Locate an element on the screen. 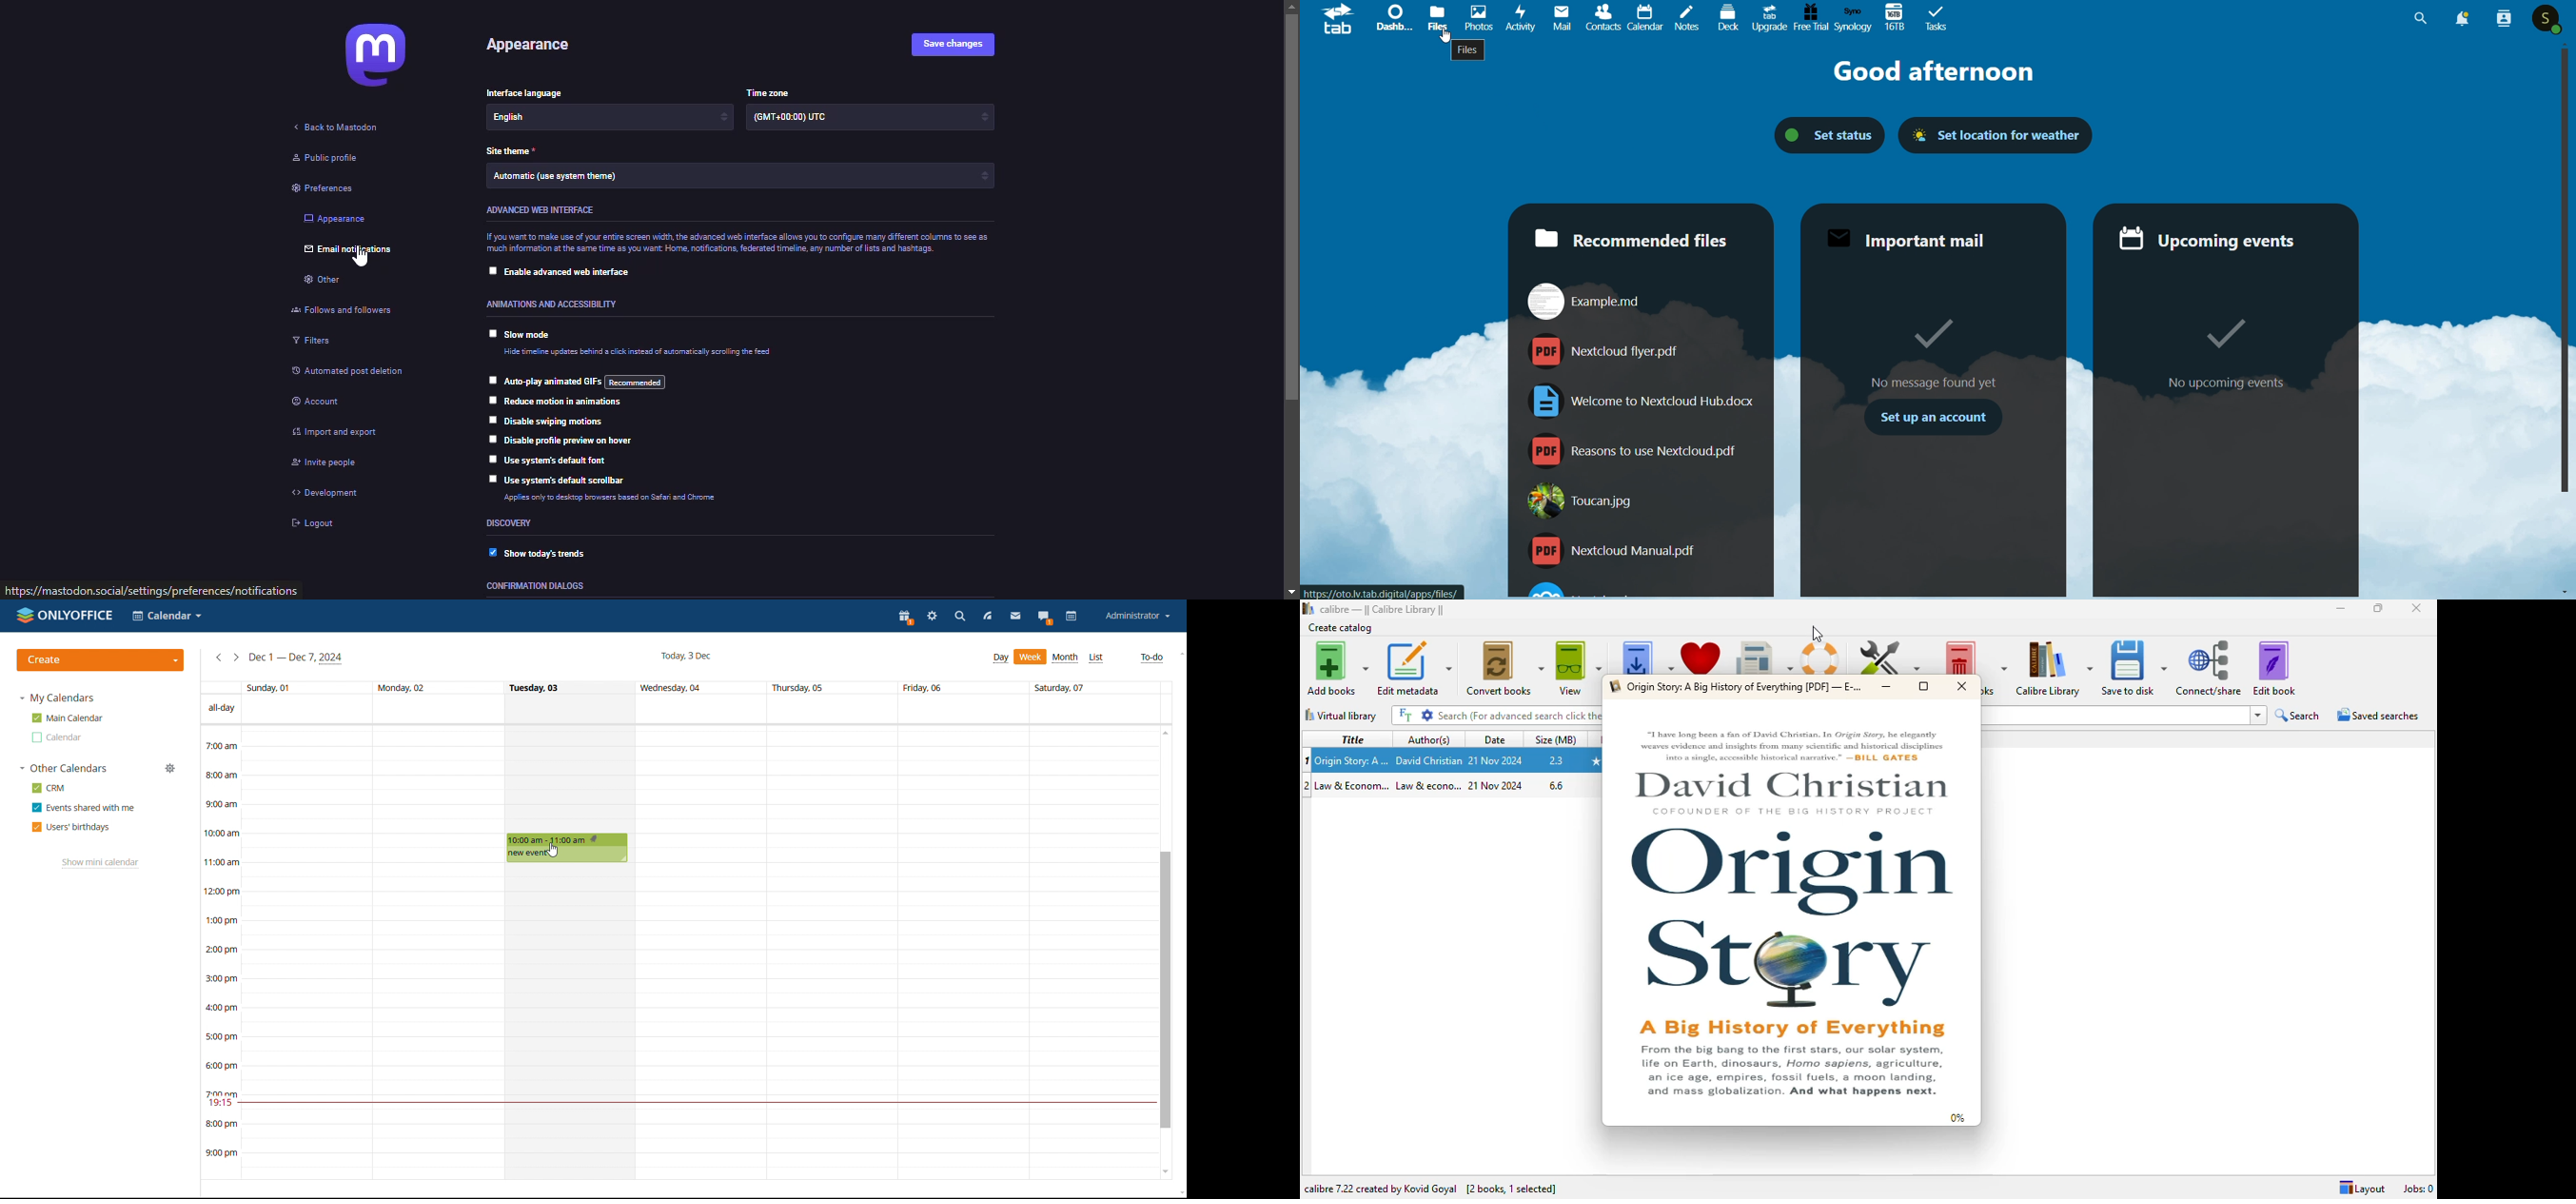 The image size is (2576, 1204). flyer is located at coordinates (1607, 348).